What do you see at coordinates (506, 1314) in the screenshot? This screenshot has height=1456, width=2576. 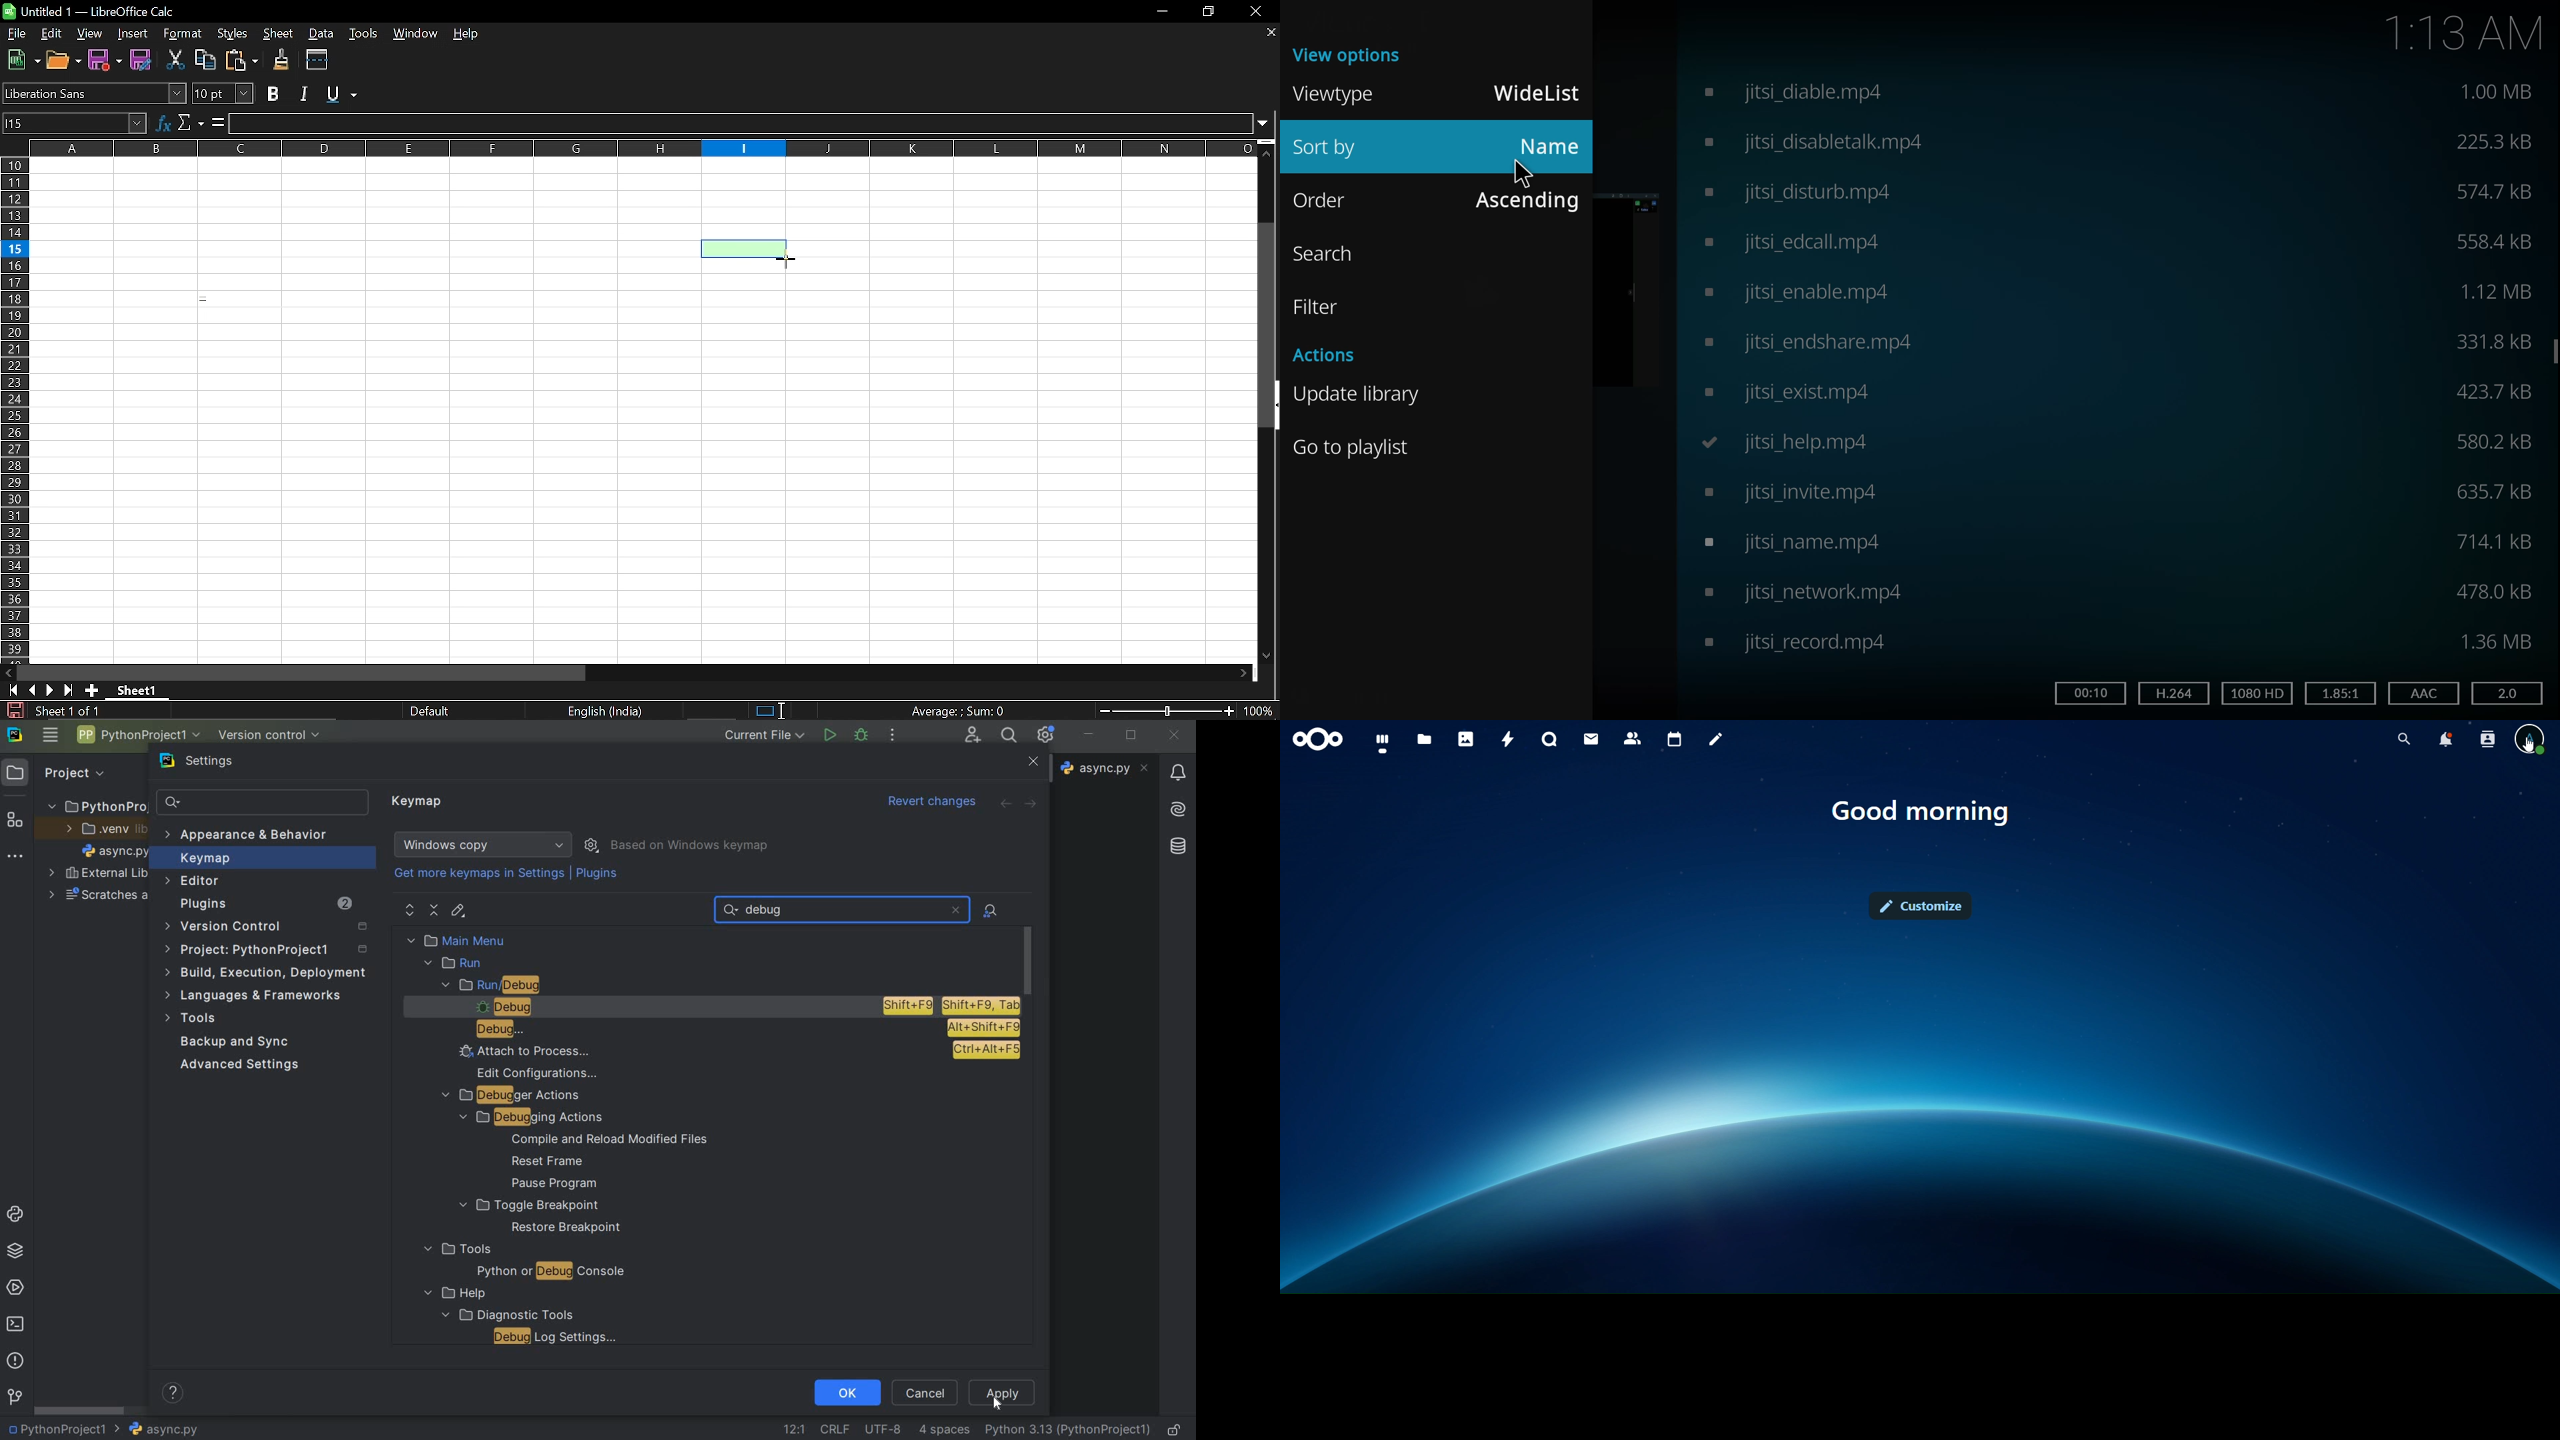 I see `diagnostic tools` at bounding box center [506, 1314].